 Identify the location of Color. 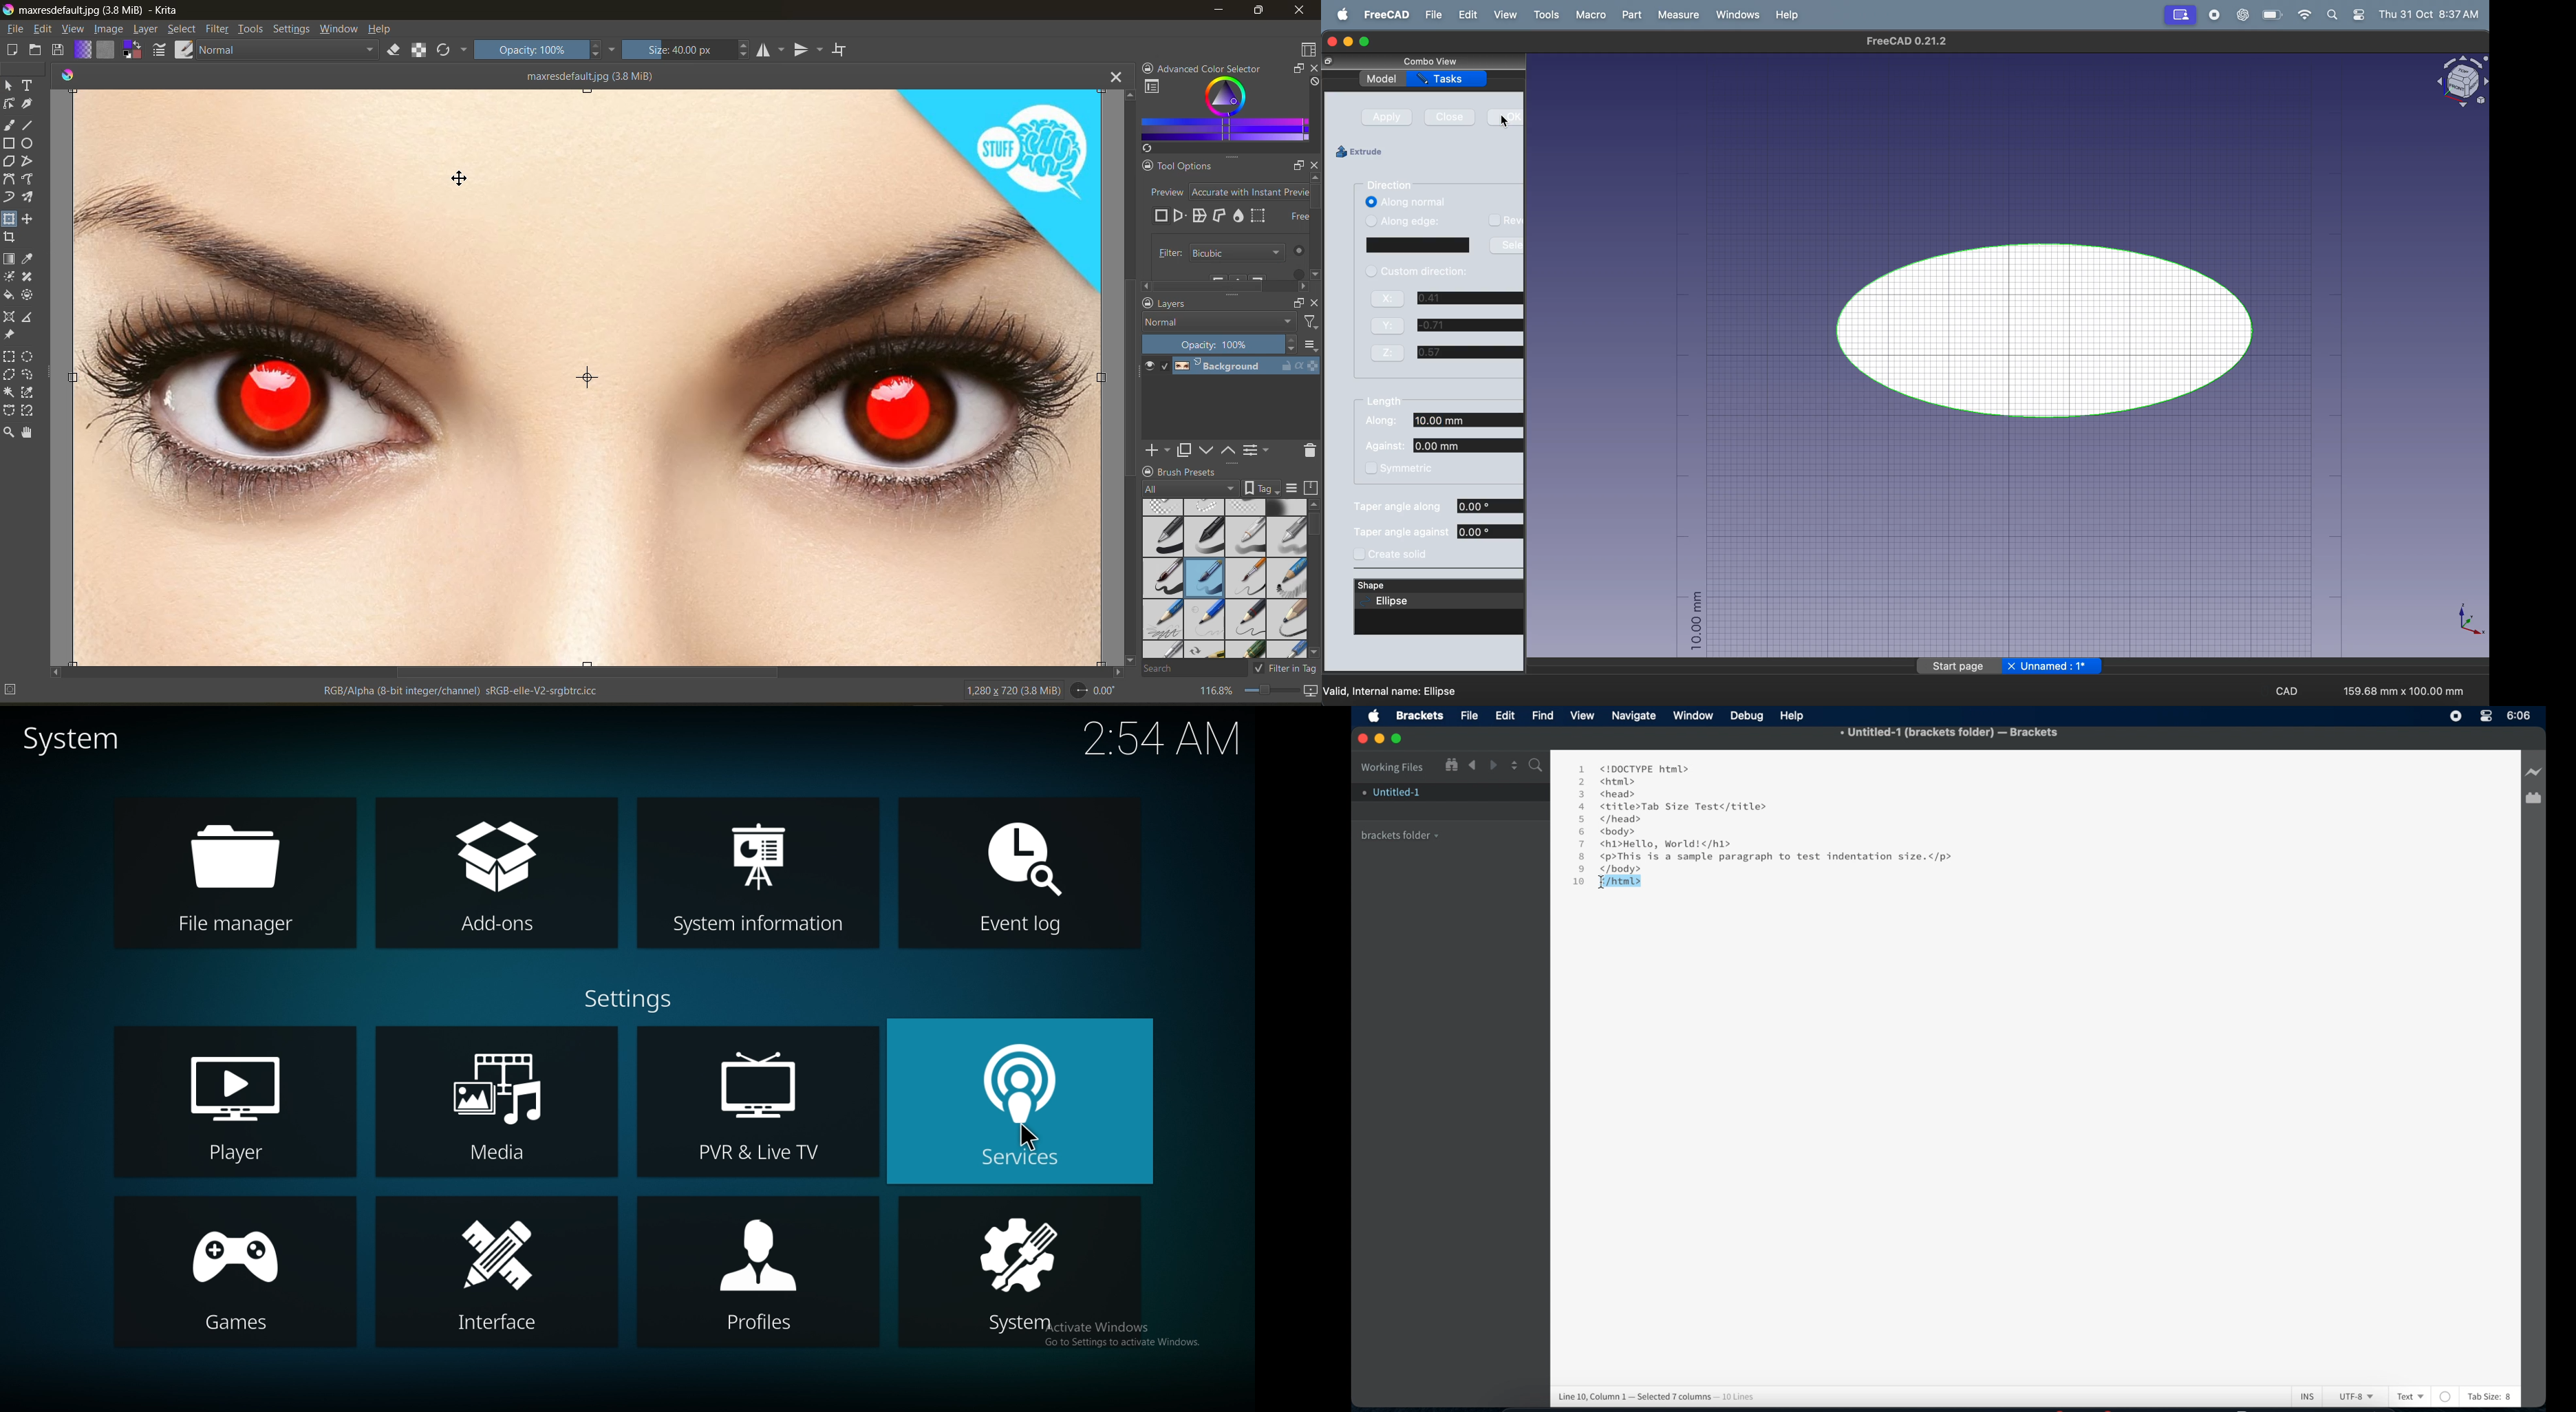
(2446, 1396).